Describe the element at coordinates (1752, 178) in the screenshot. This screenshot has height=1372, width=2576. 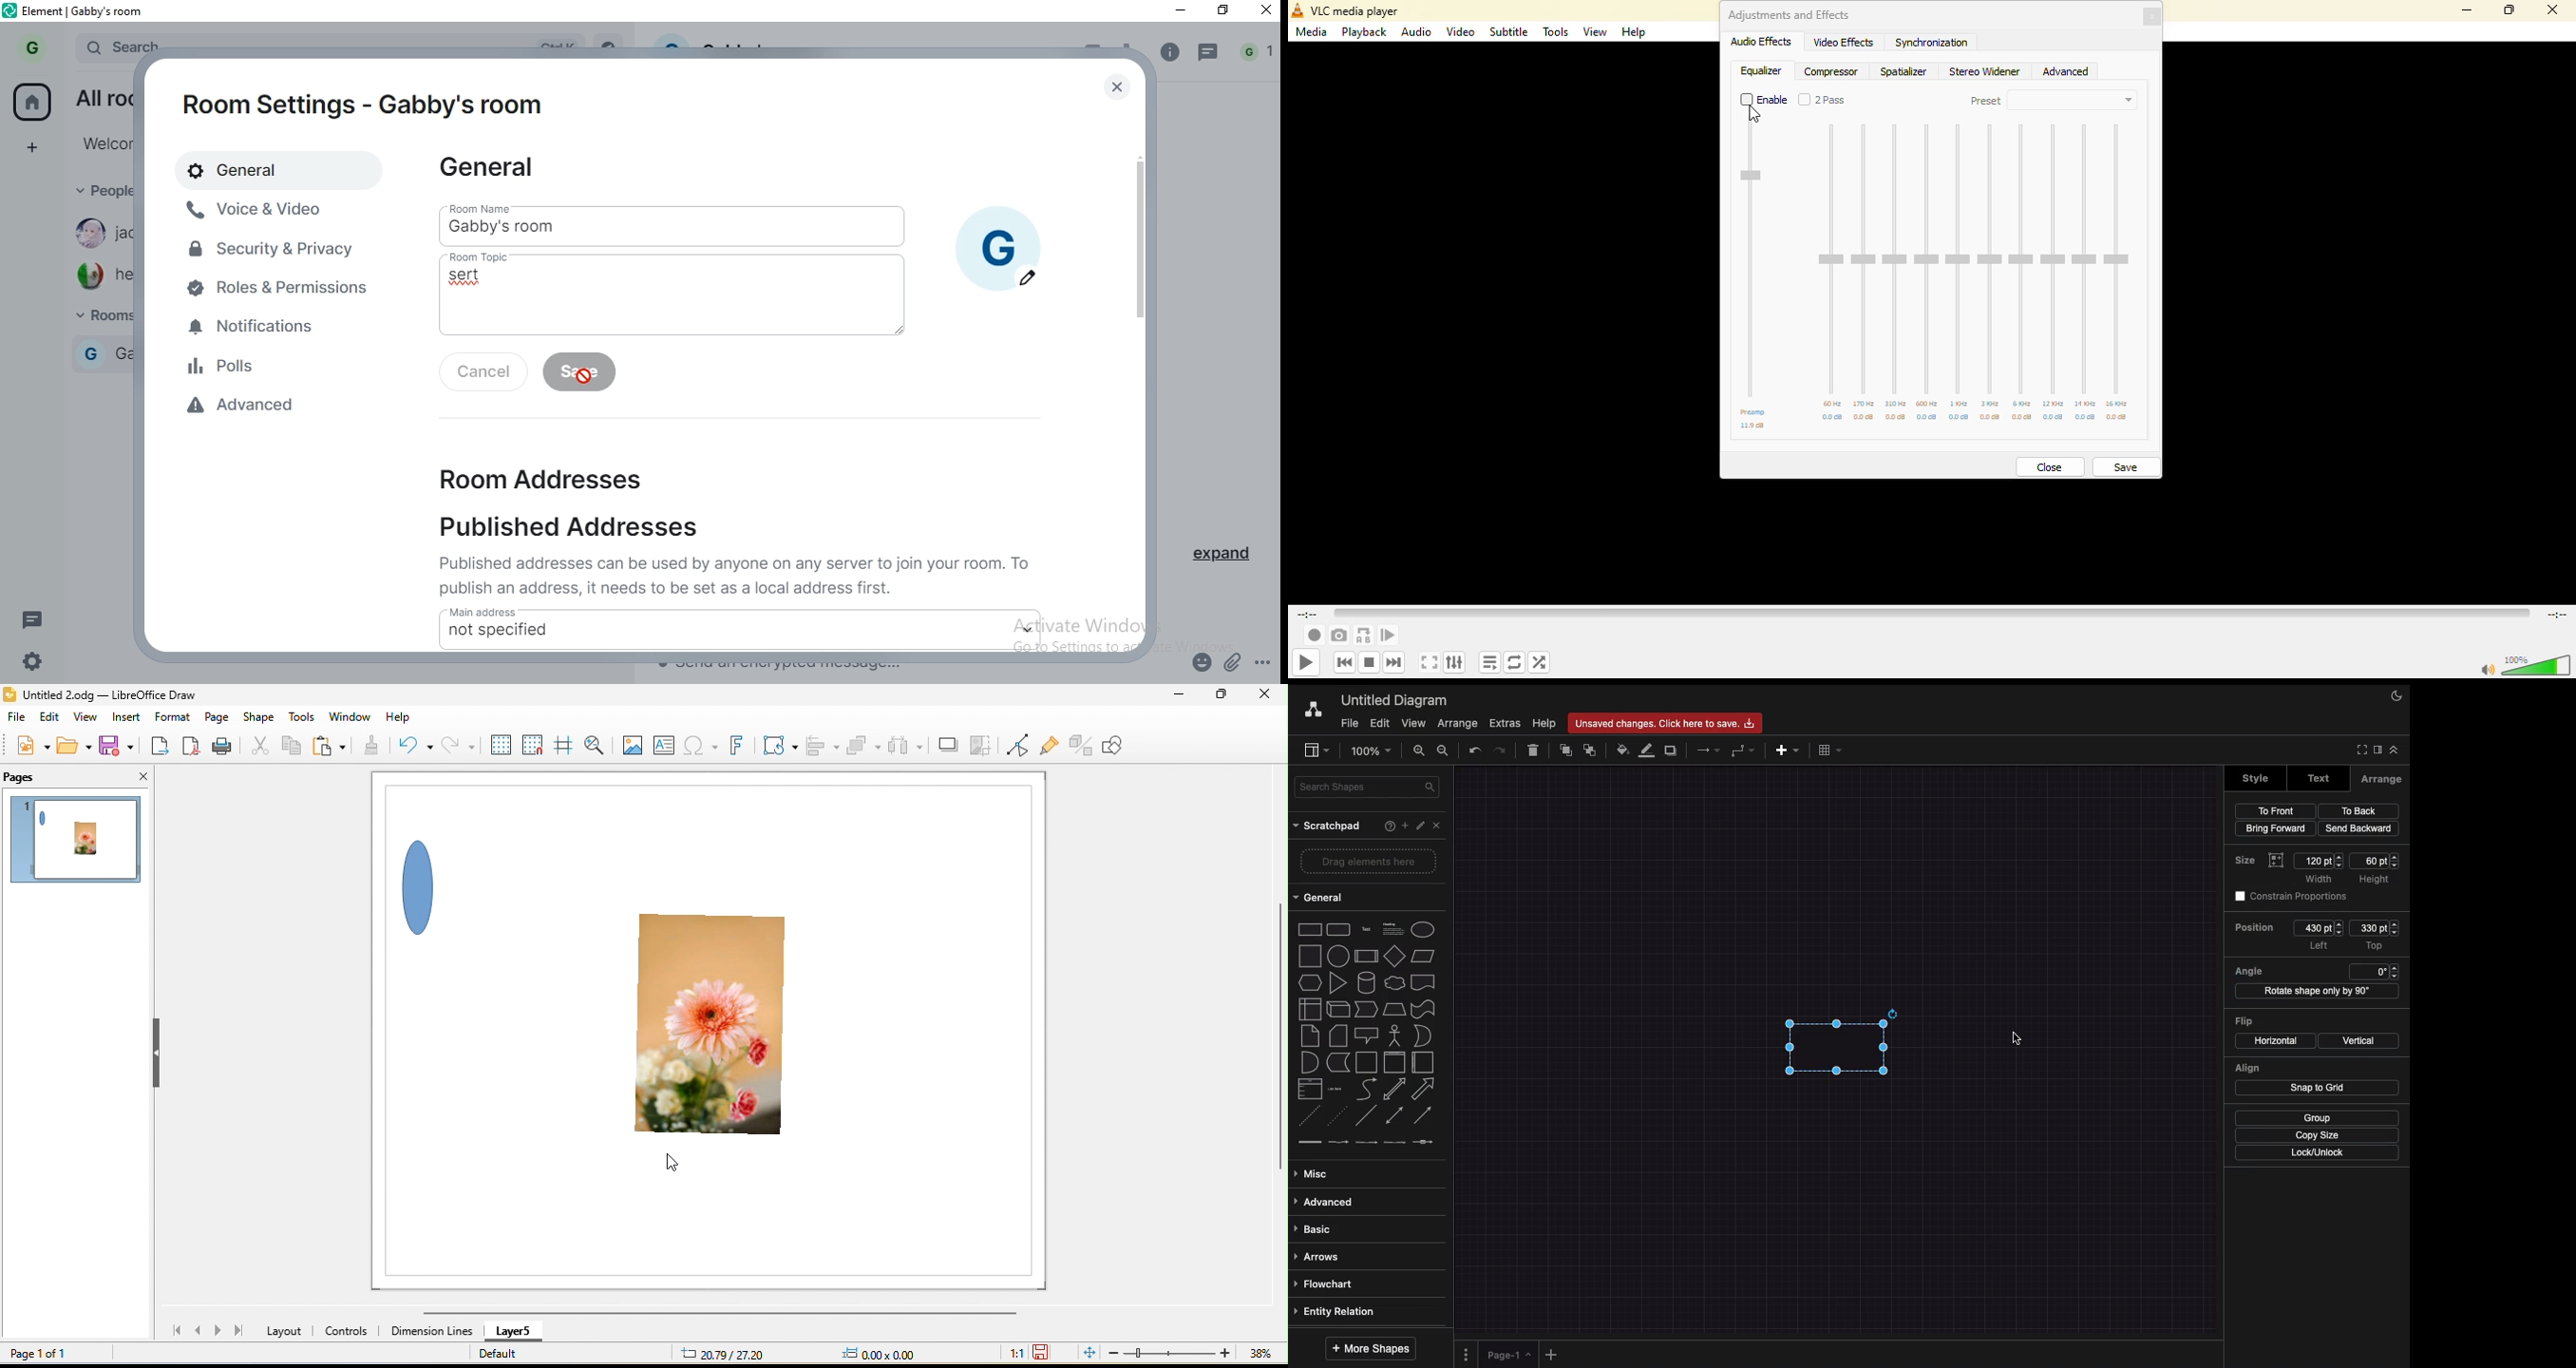
I see `preamp meter` at that location.